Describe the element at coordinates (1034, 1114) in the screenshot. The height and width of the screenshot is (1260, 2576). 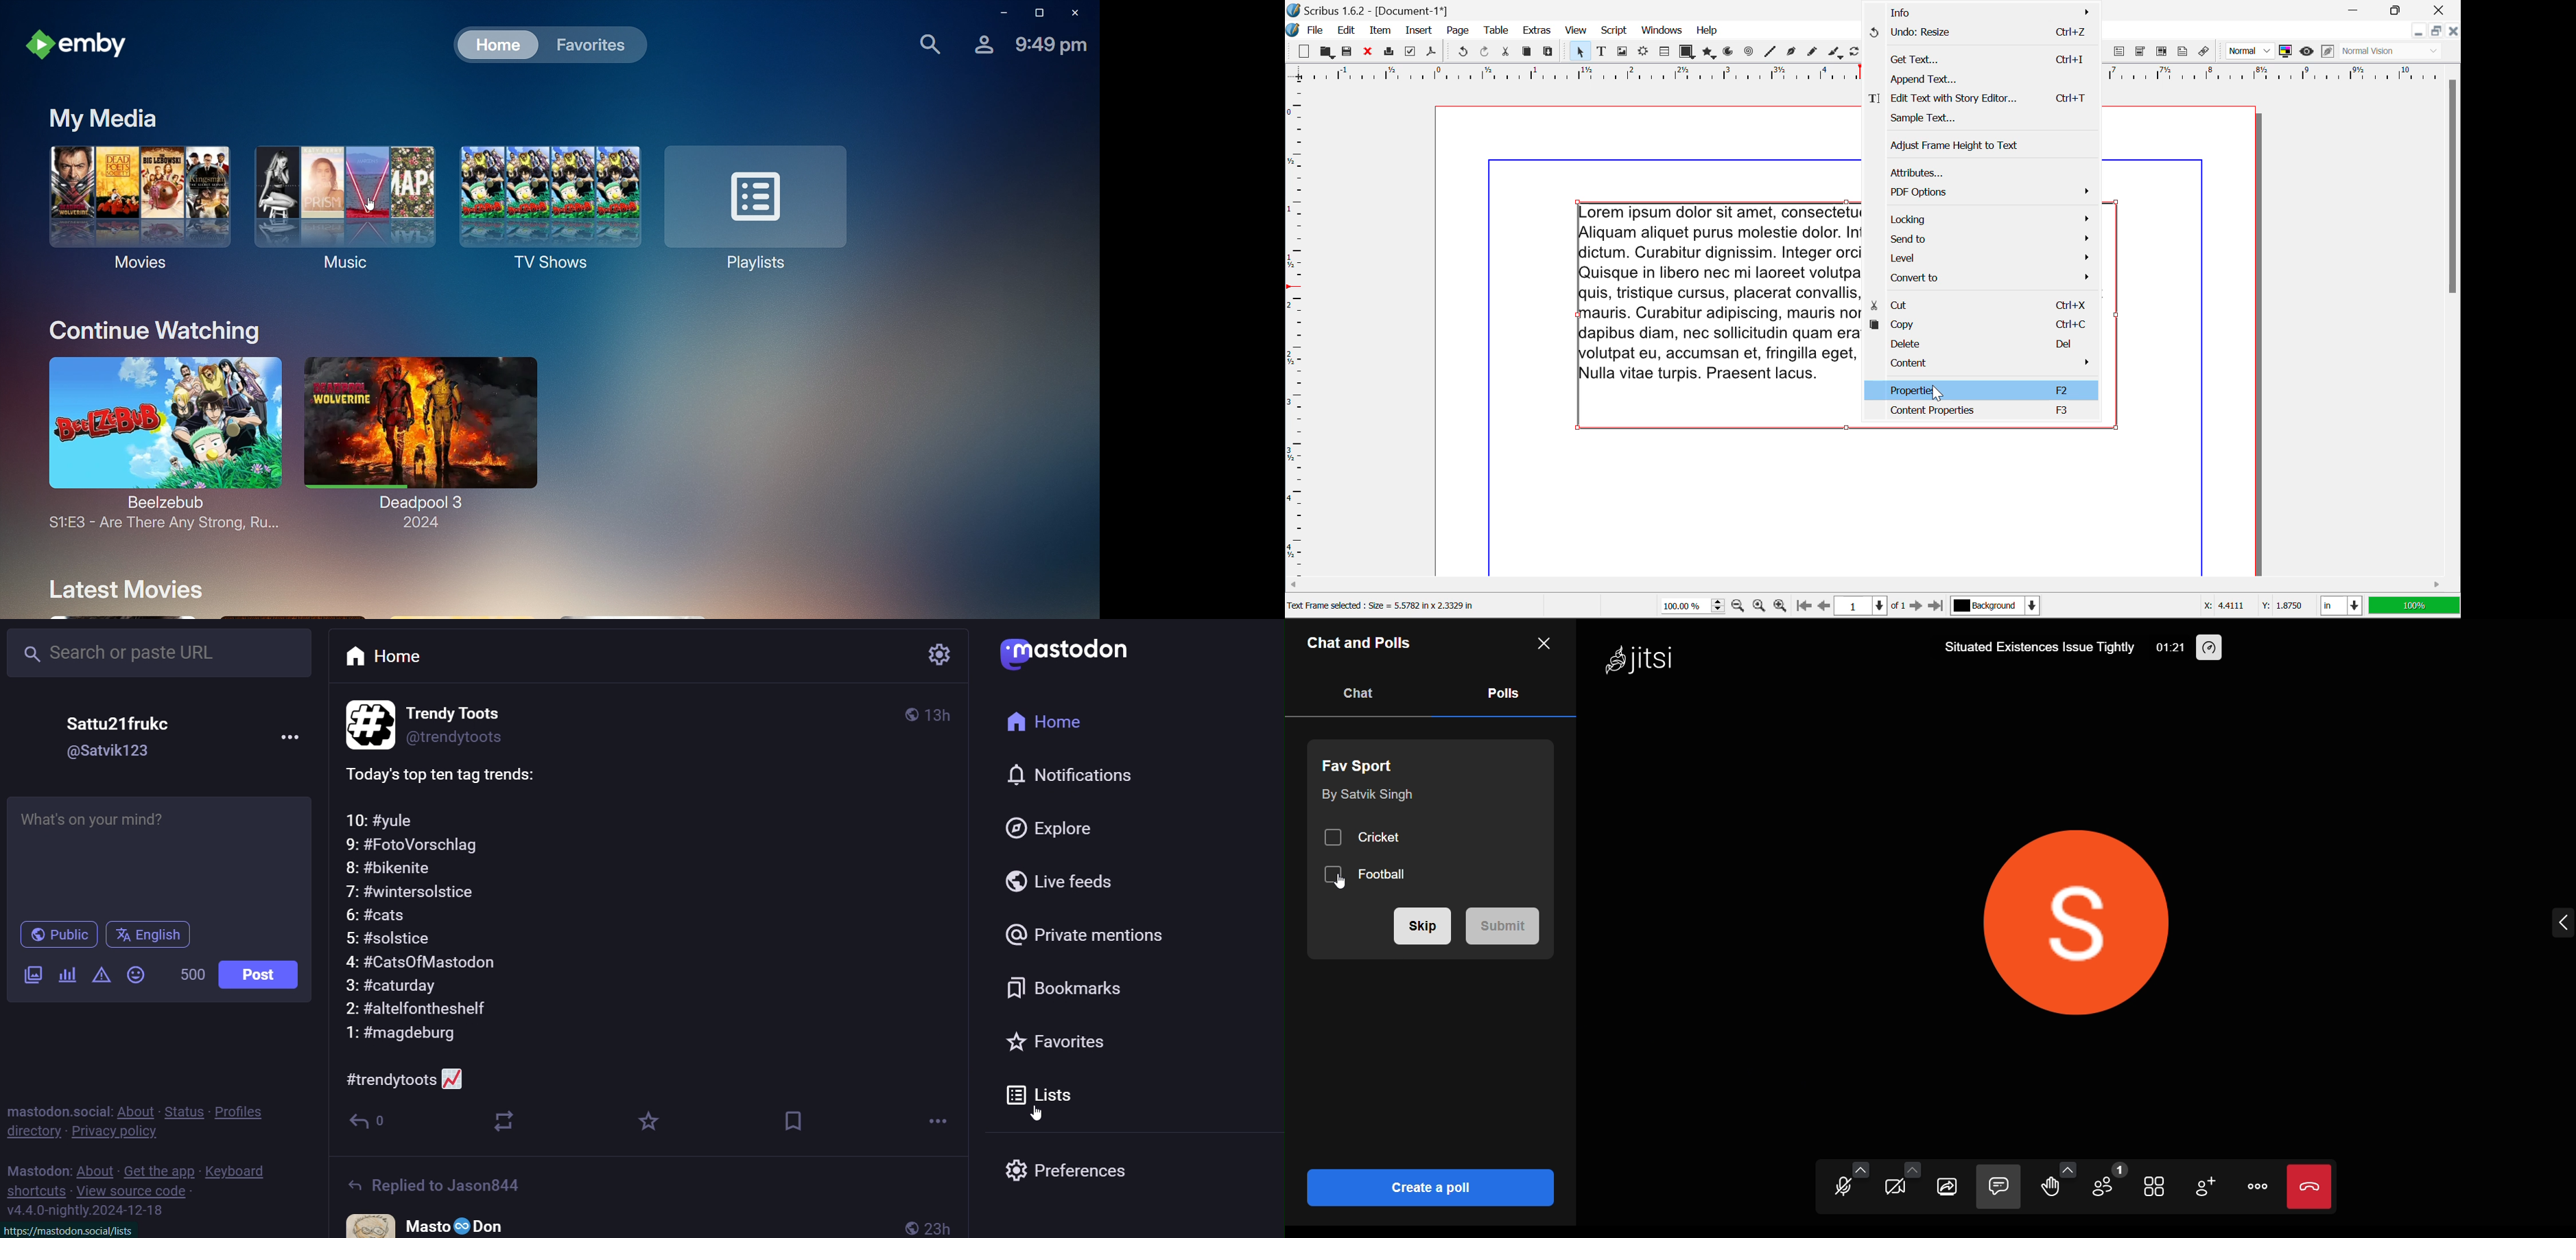
I see `cursor` at that location.